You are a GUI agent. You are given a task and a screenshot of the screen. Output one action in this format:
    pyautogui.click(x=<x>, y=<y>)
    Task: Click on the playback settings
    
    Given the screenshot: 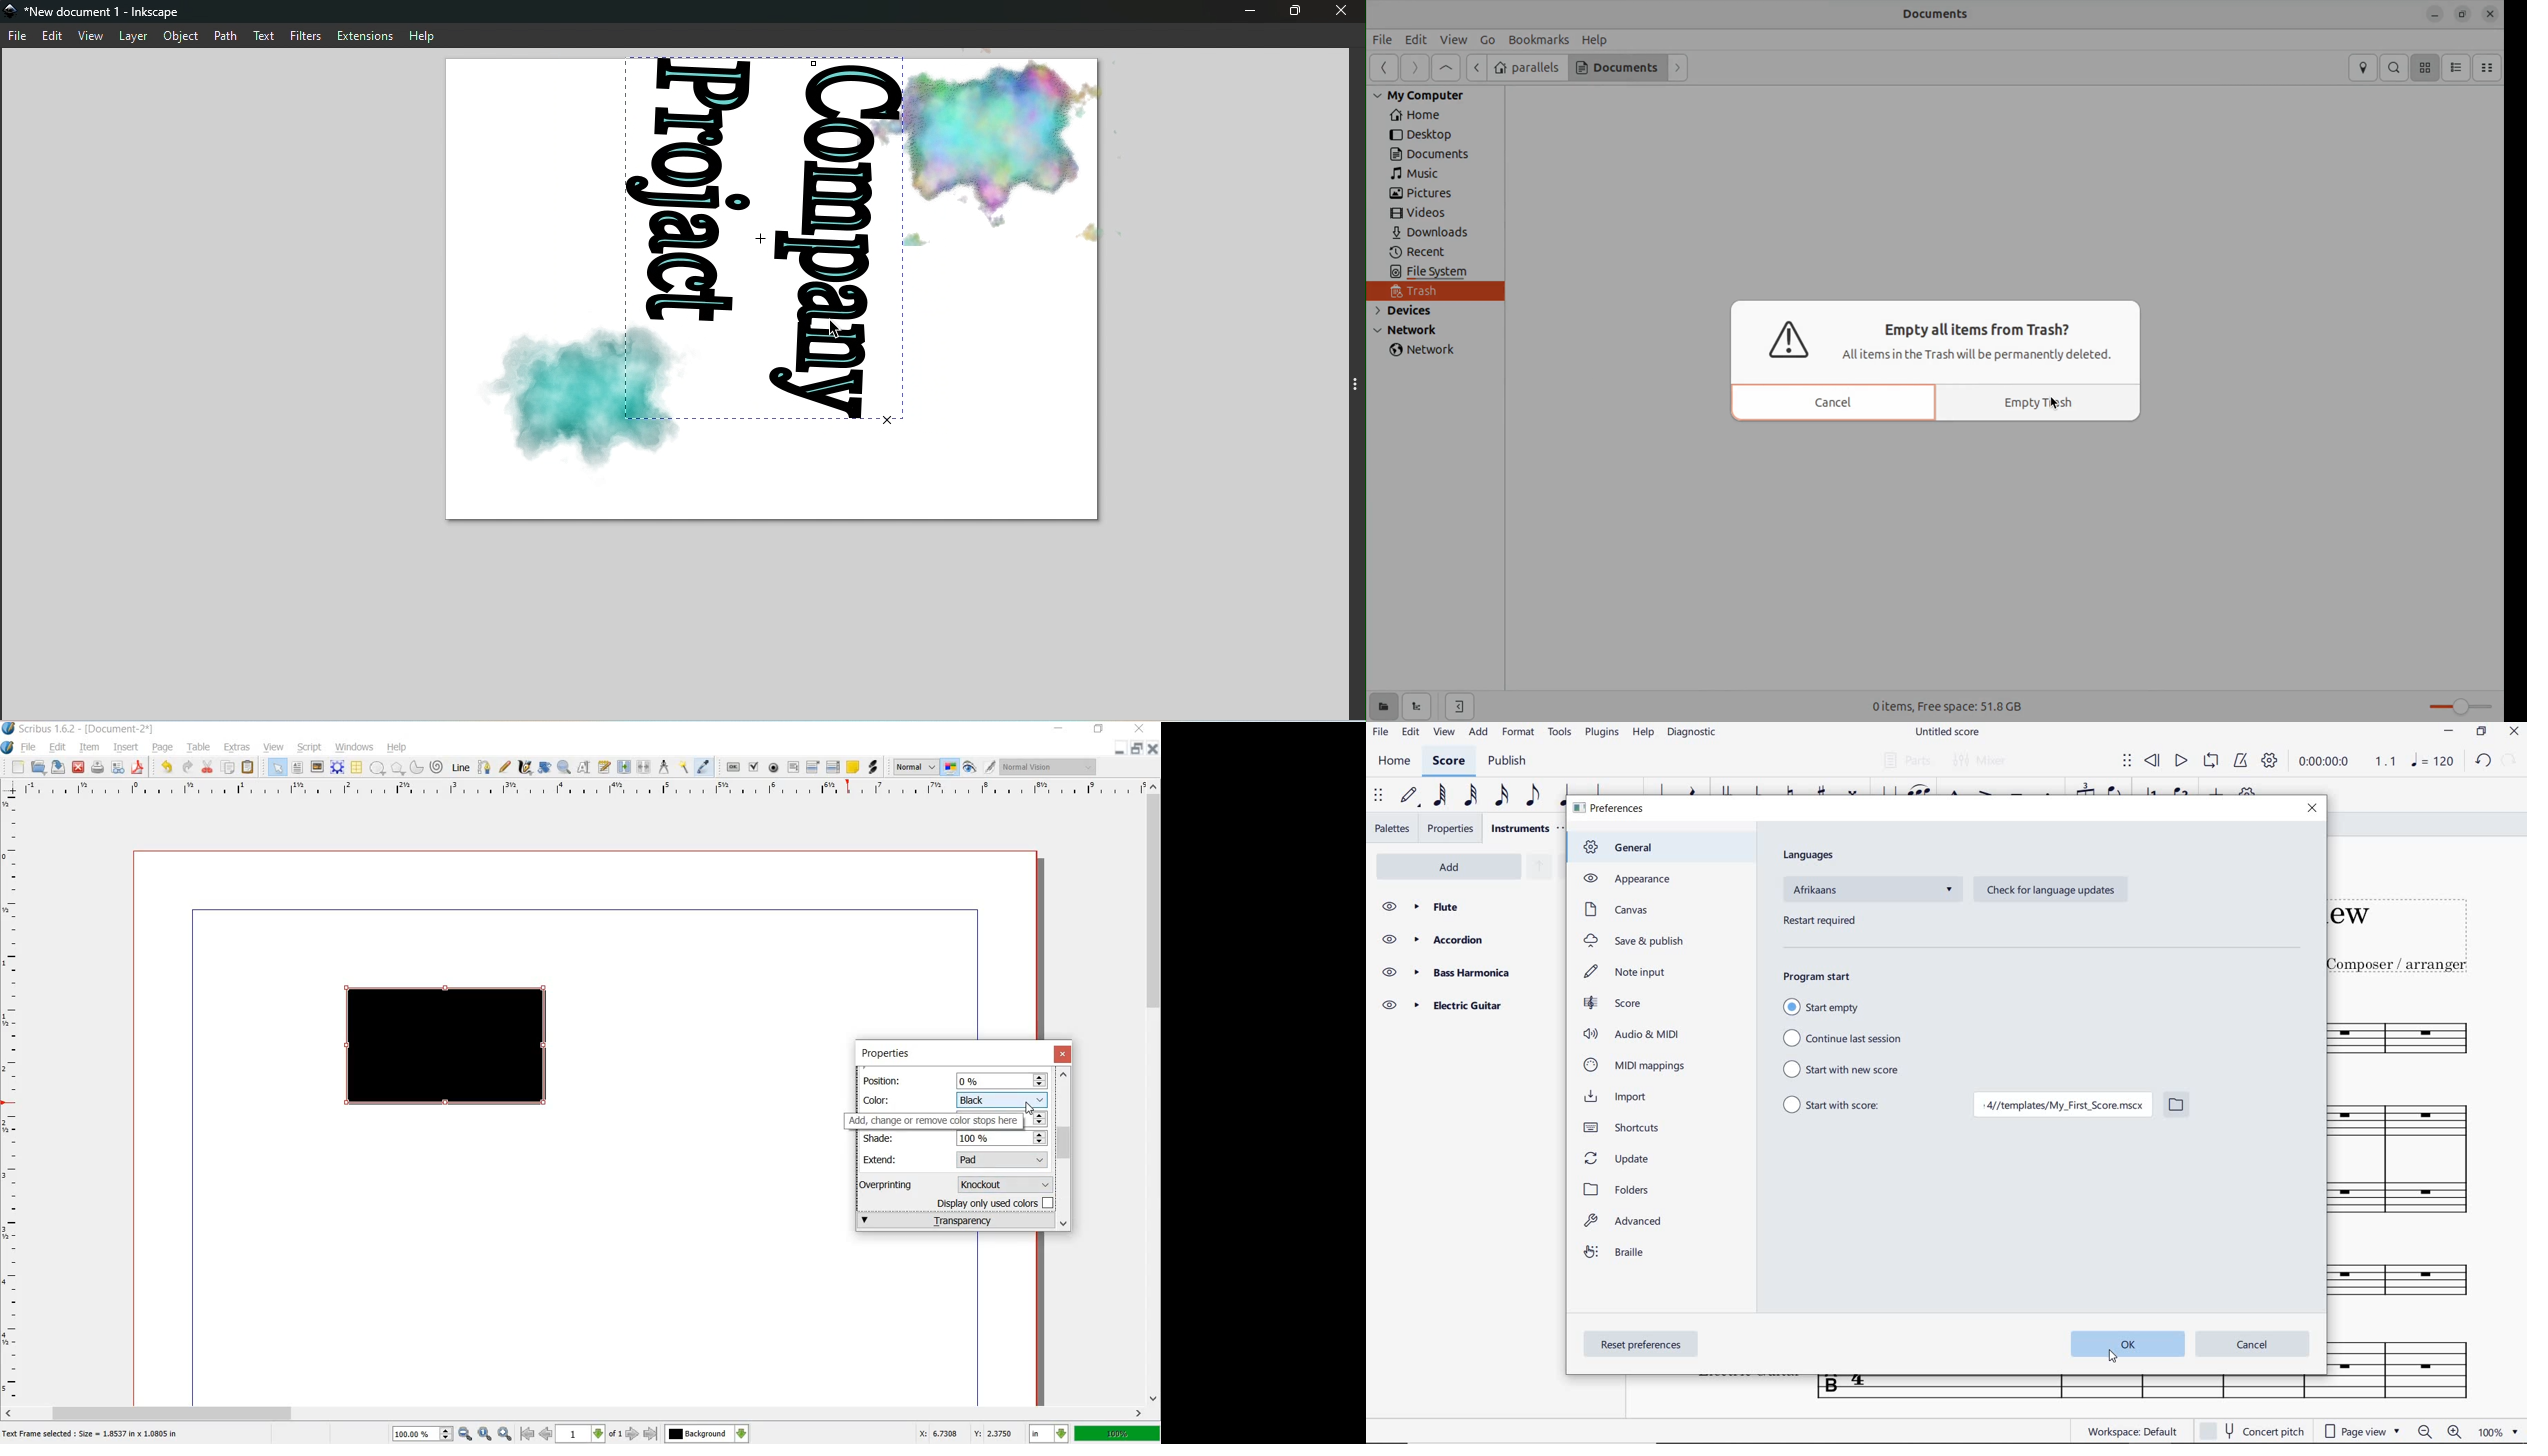 What is the action you would take?
    pyautogui.click(x=2271, y=763)
    